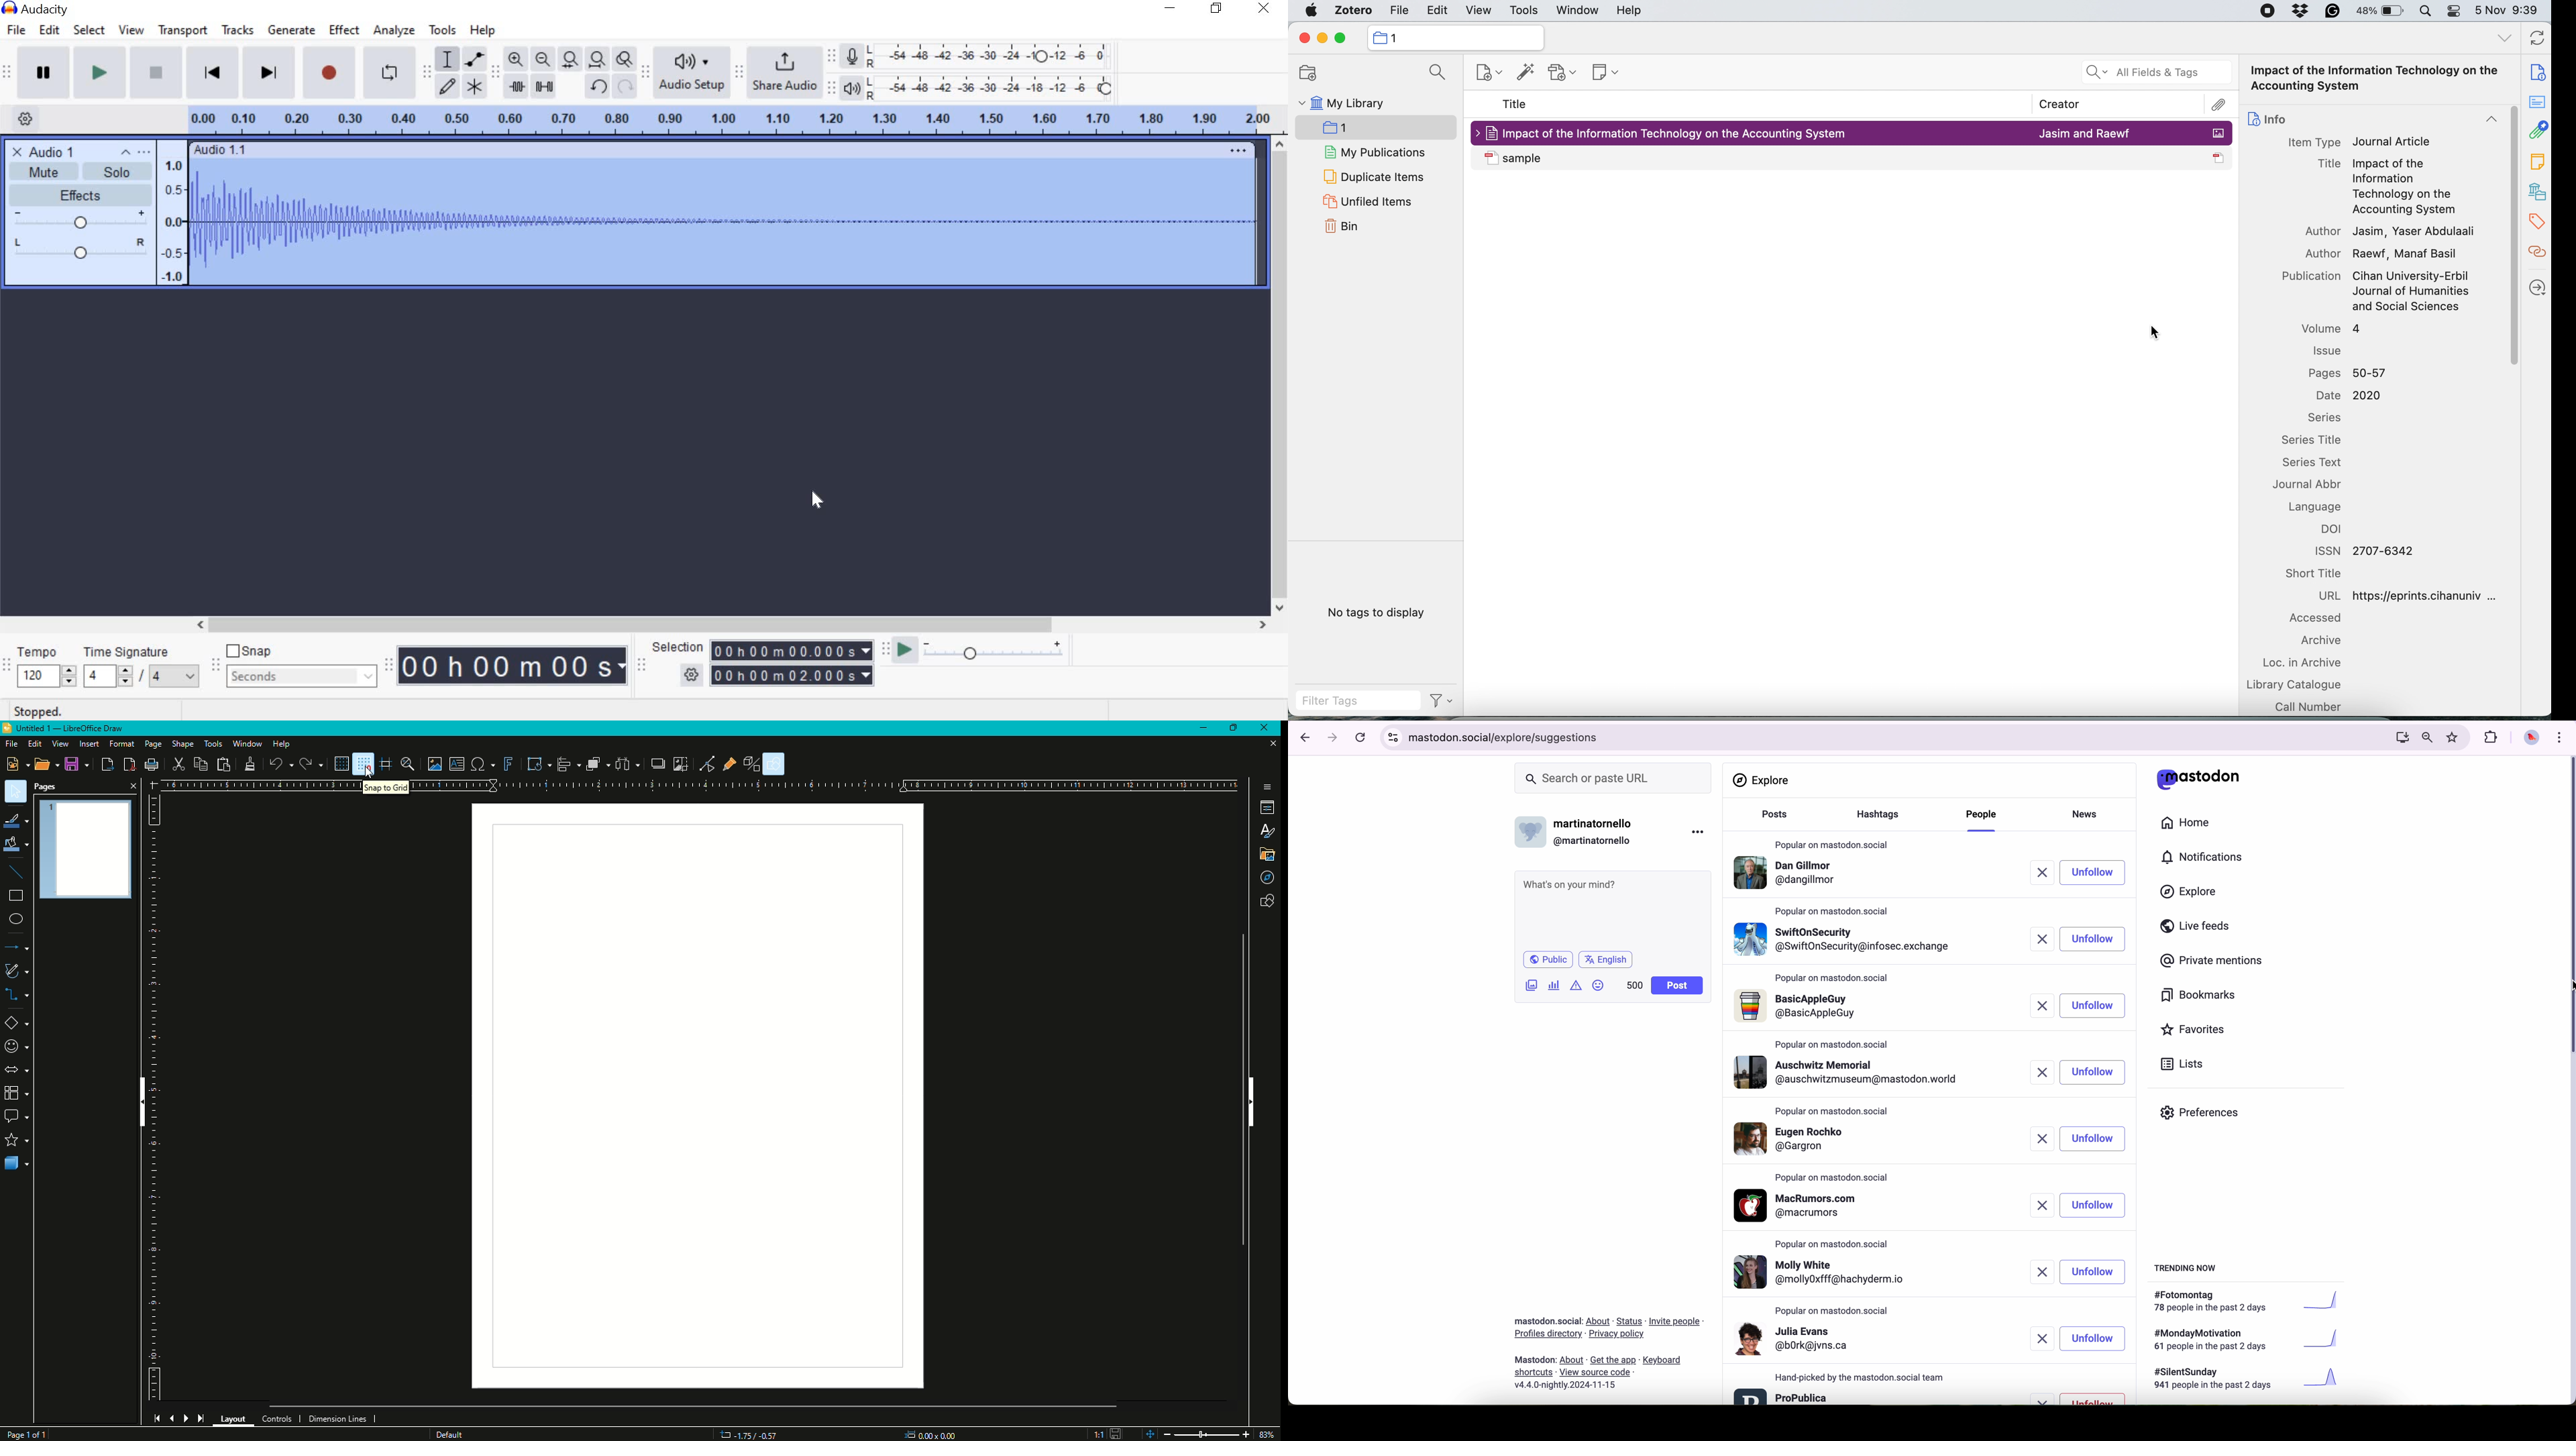 The height and width of the screenshot is (1456, 2576). Describe the element at coordinates (42, 8) in the screenshot. I see `system name` at that location.